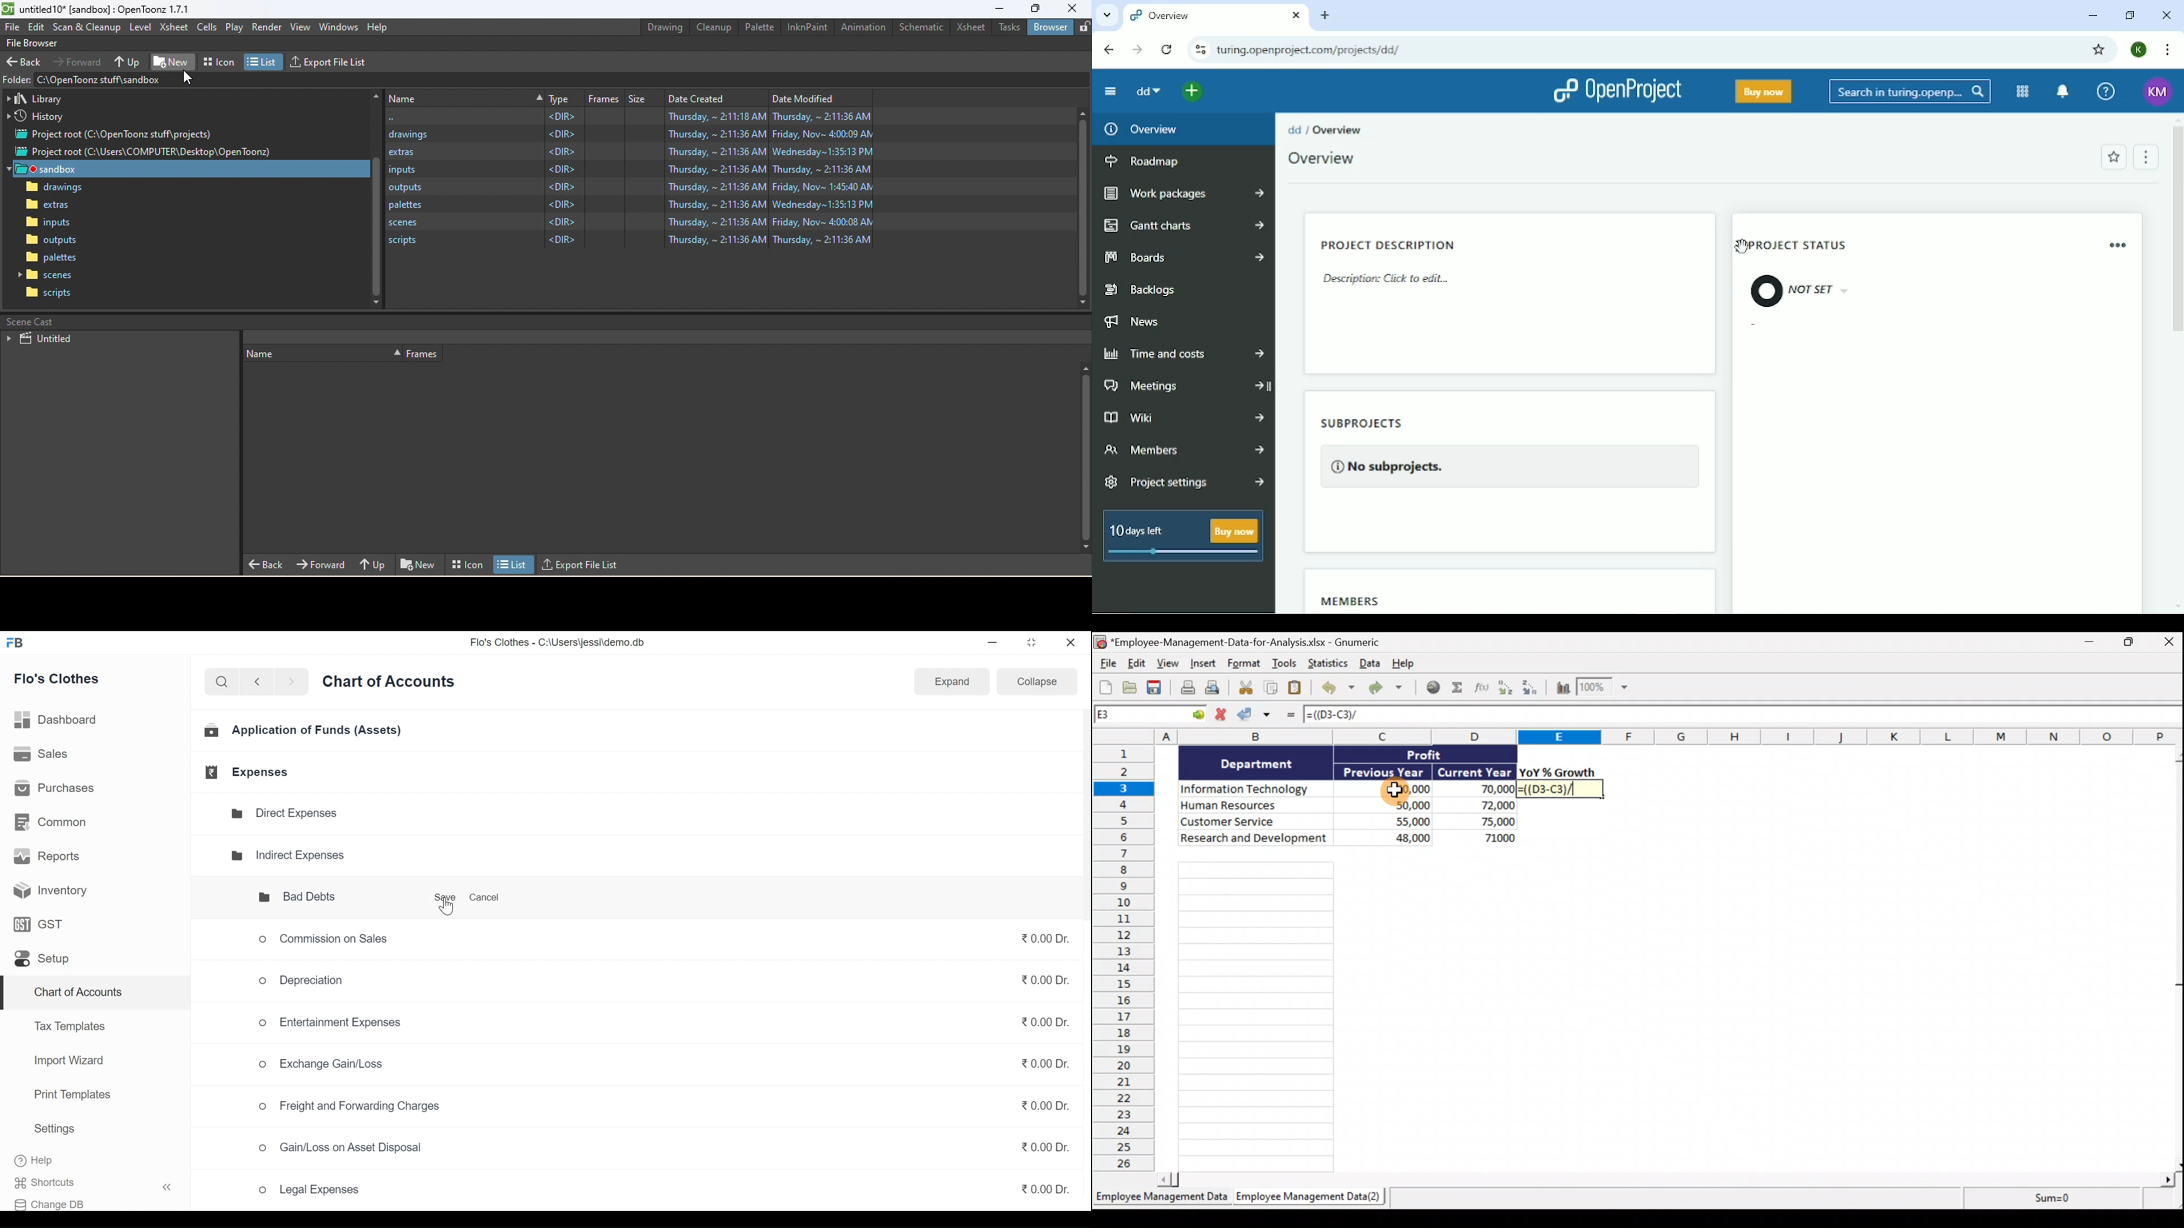  I want to click on View, so click(1166, 663).